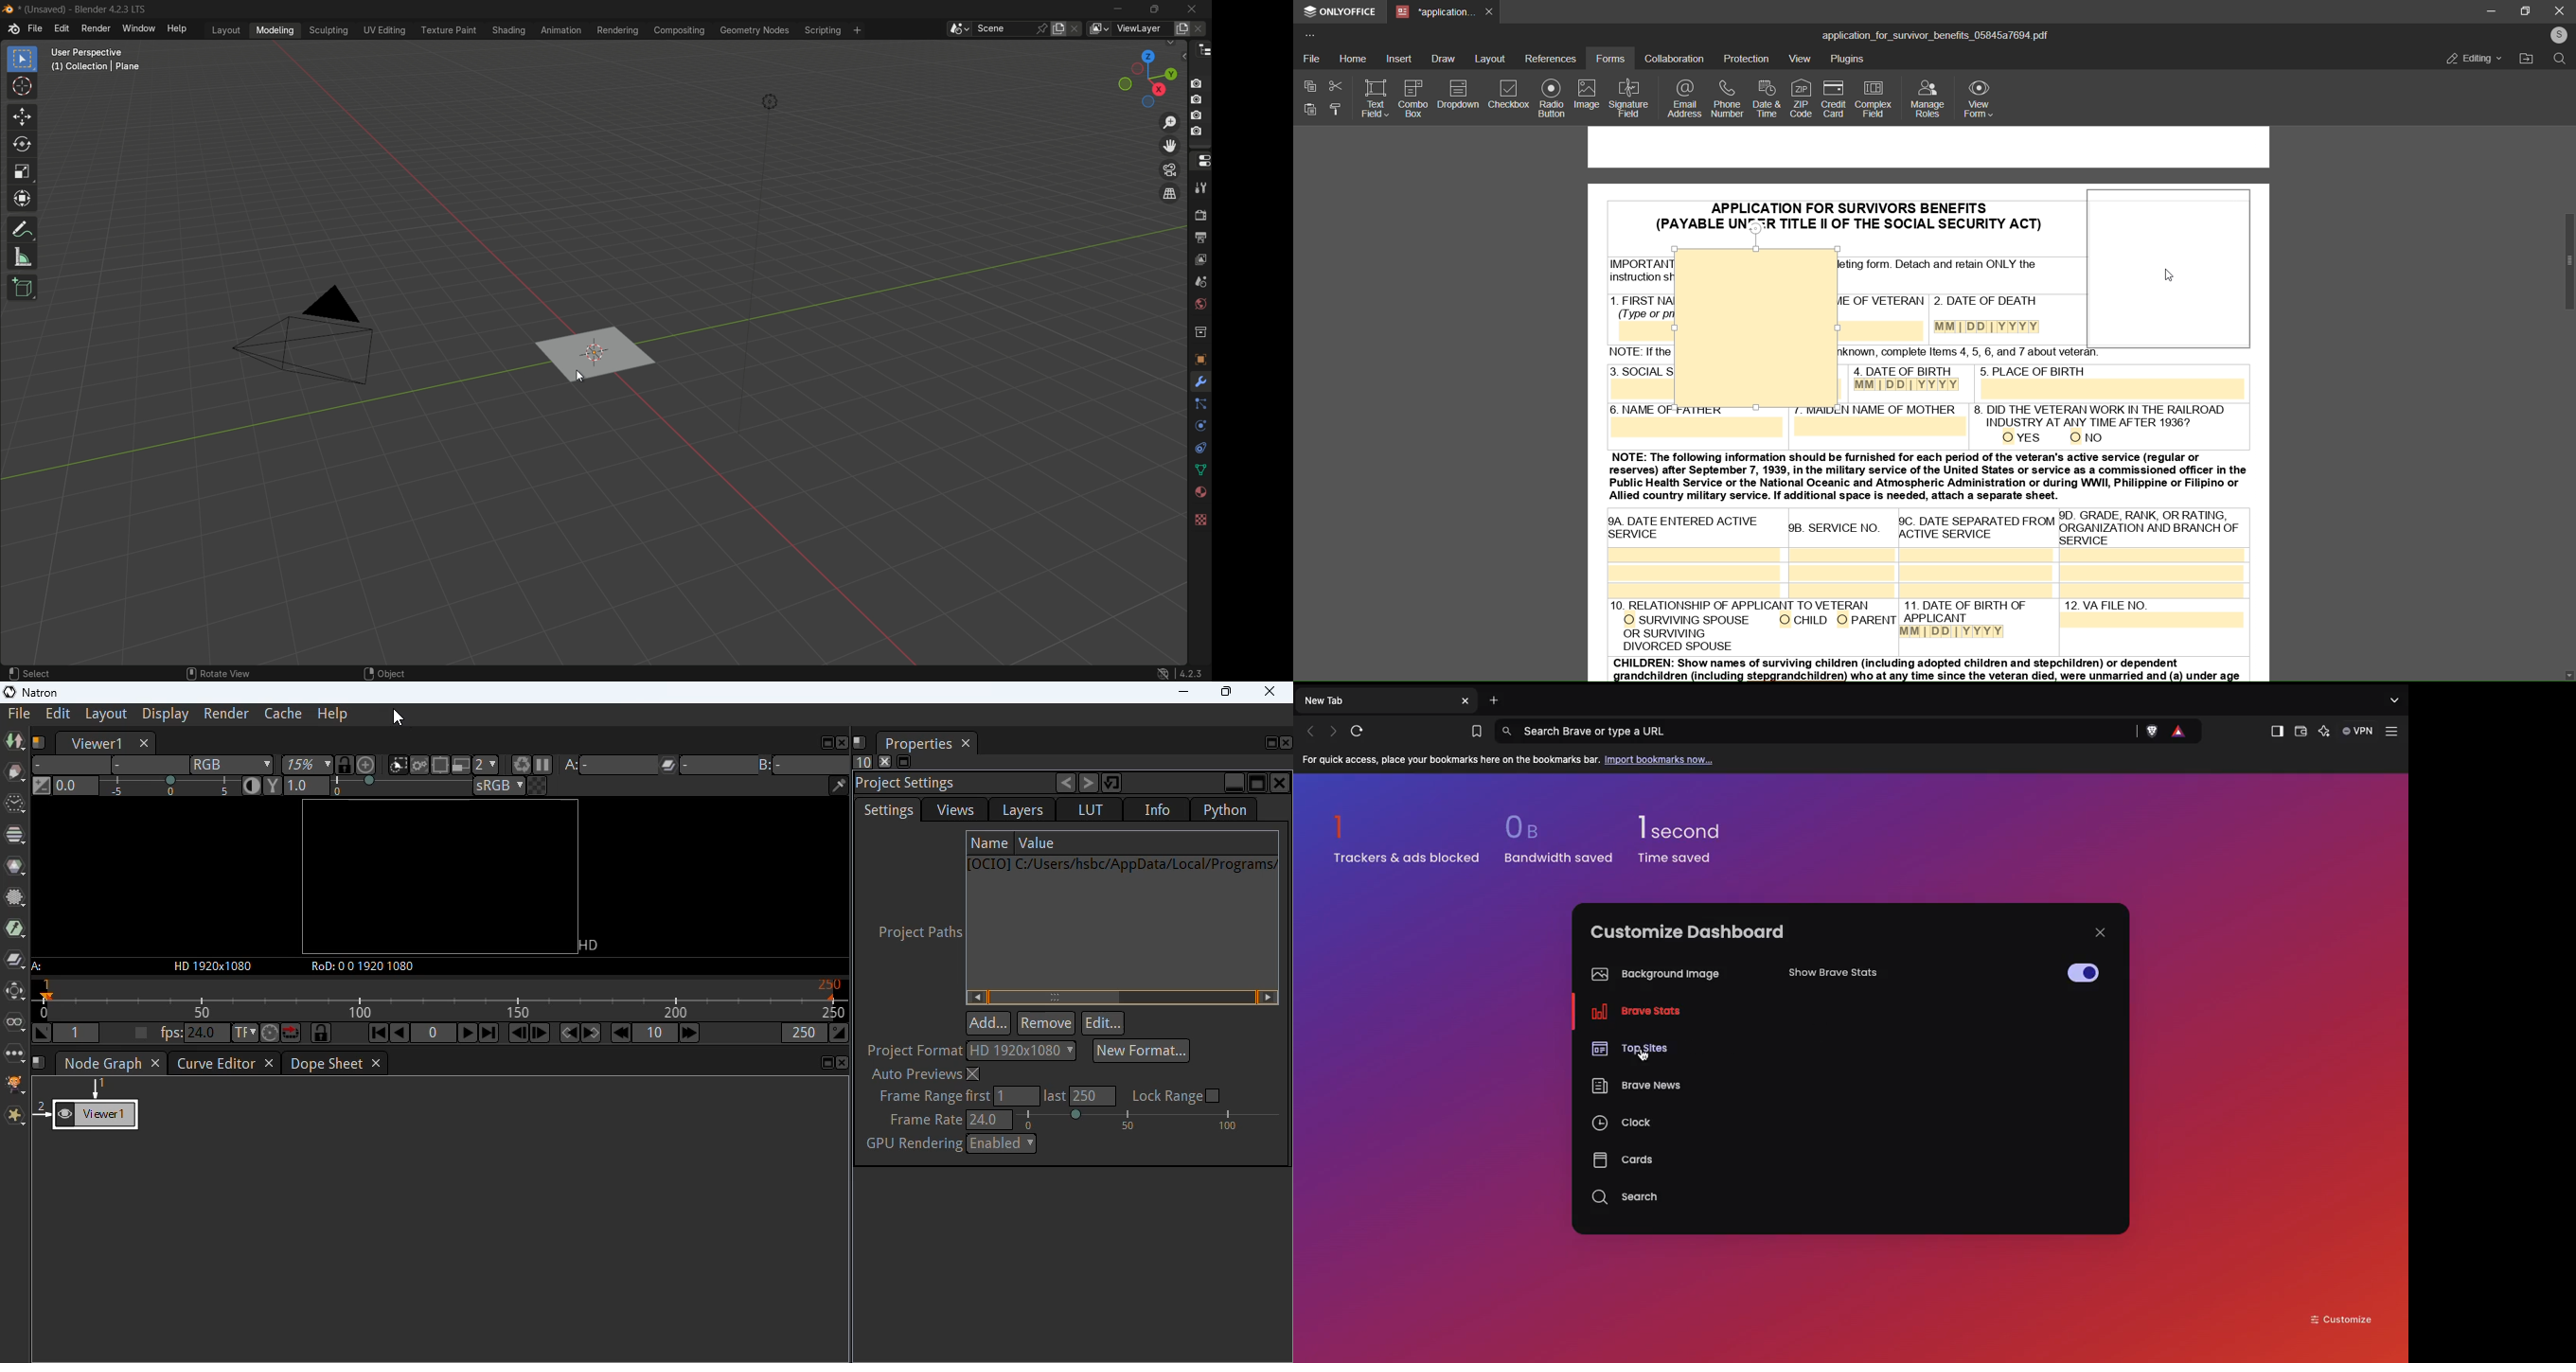 Image resolution: width=2576 pixels, height=1372 pixels. I want to click on lock range, so click(1179, 1096).